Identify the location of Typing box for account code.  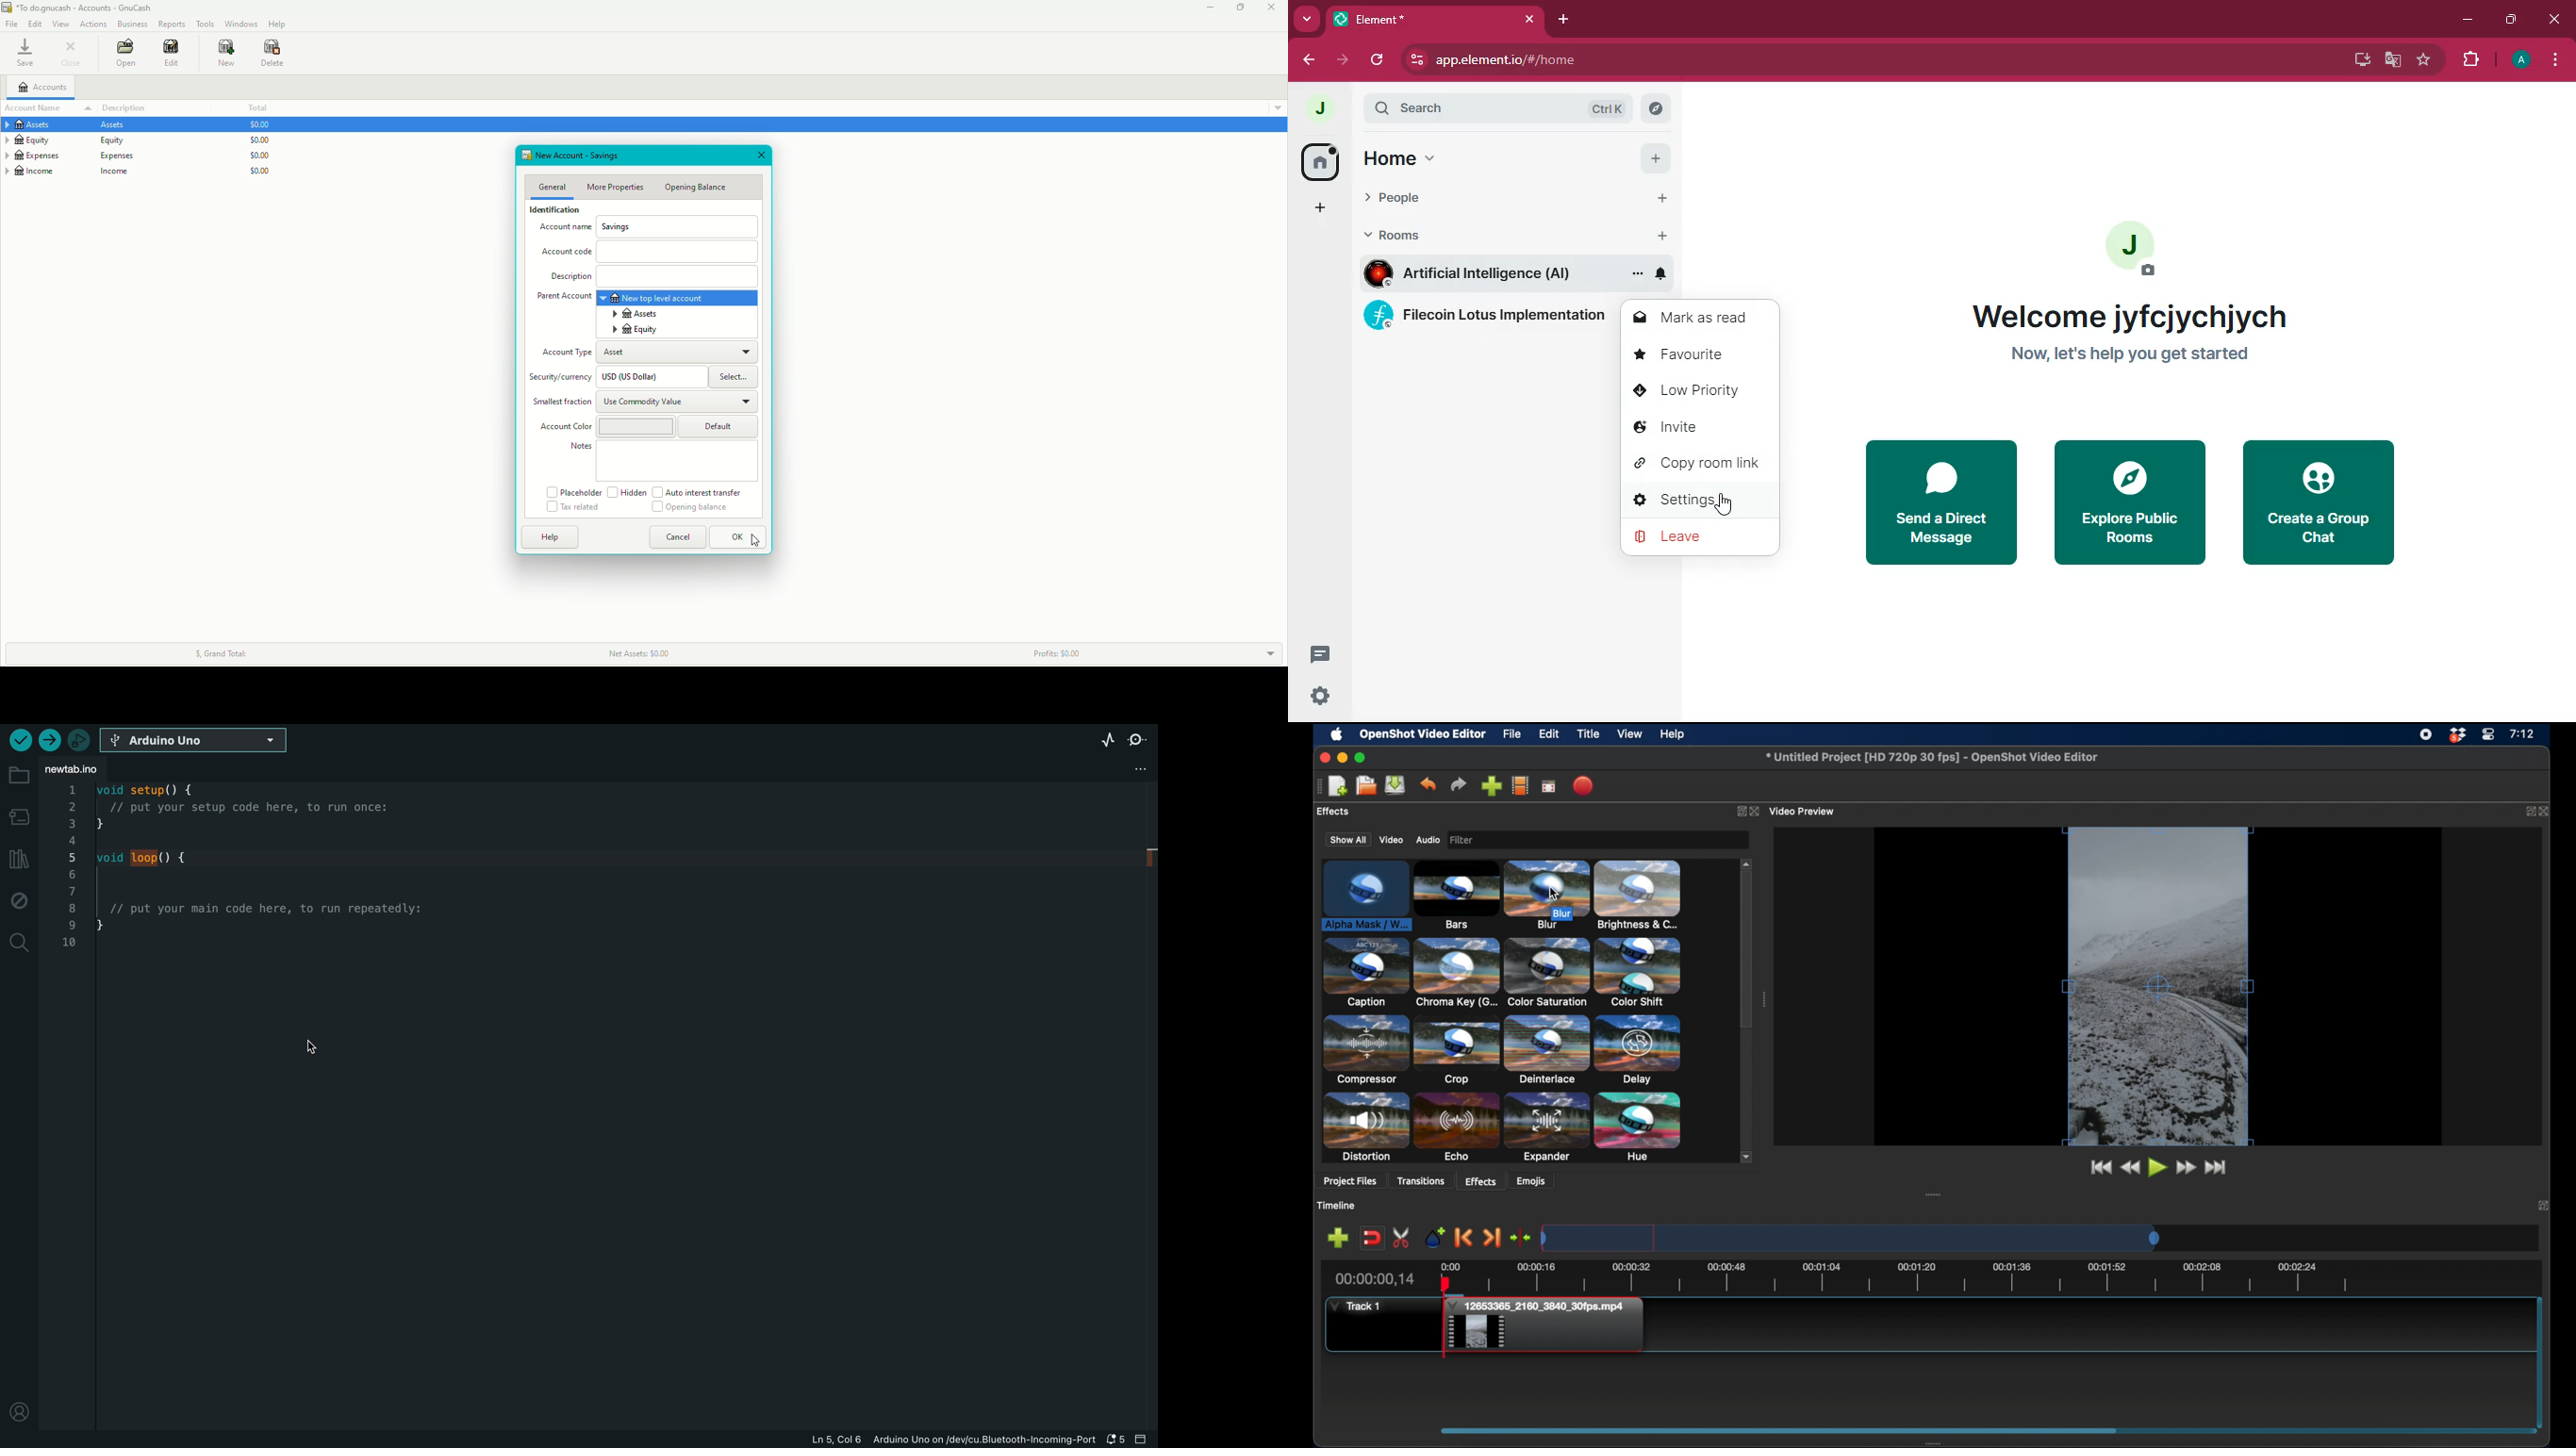
(679, 250).